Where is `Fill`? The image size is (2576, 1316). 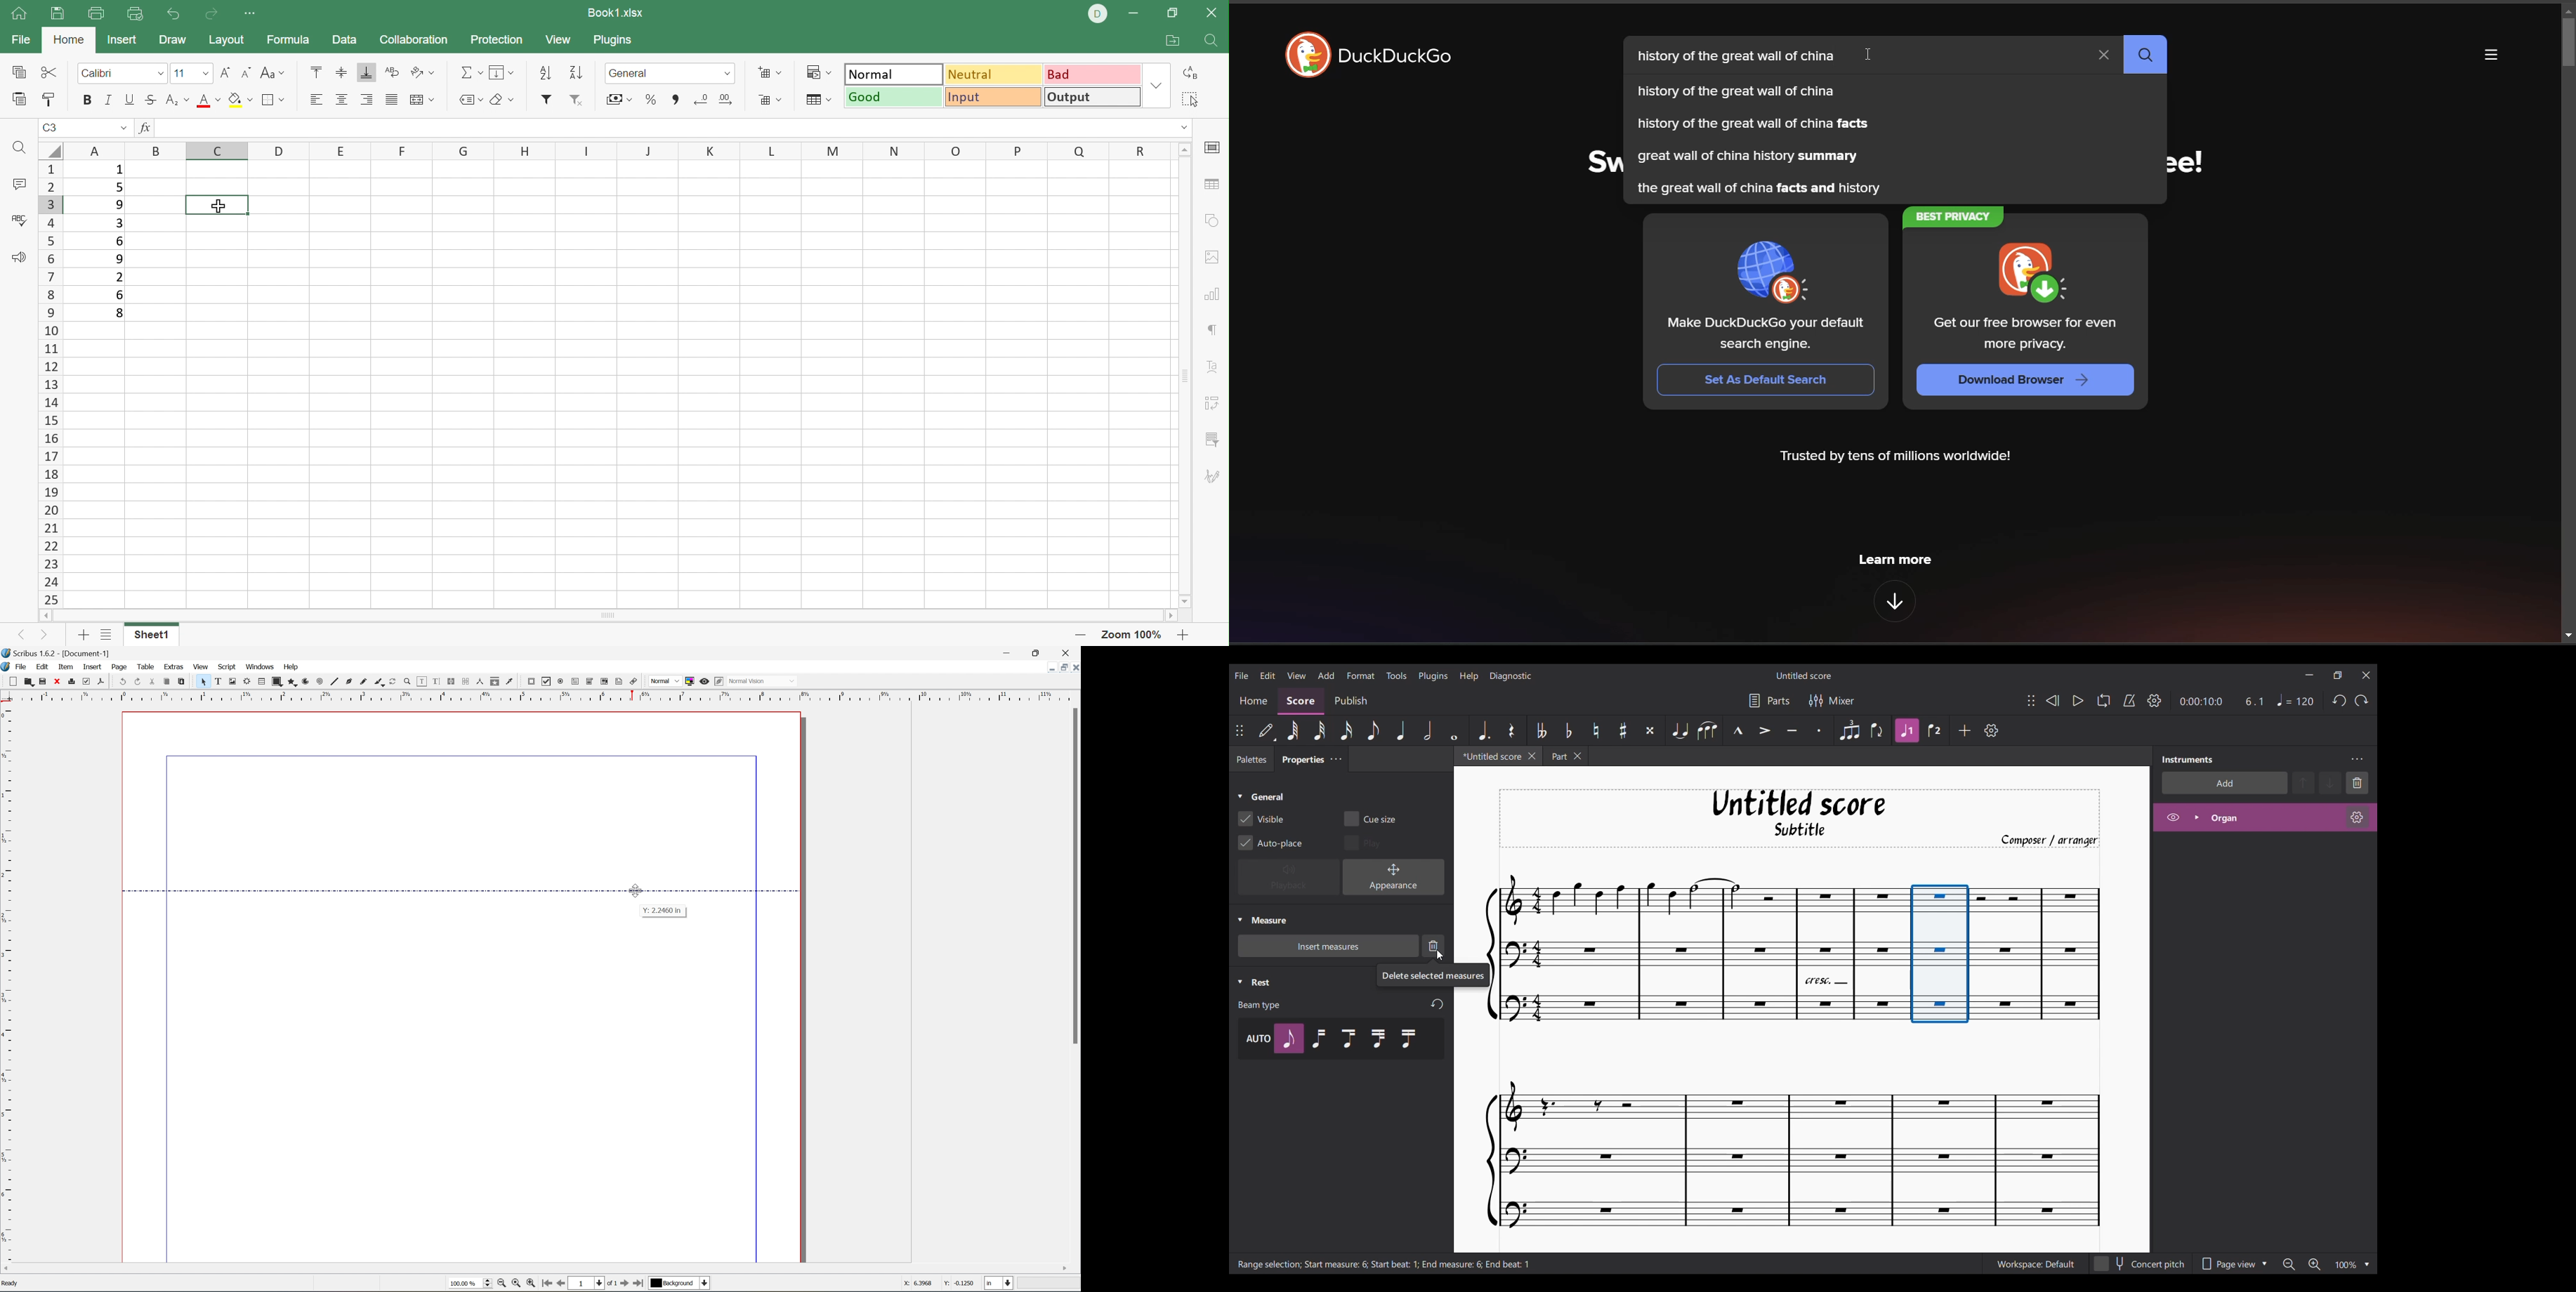
Fill is located at coordinates (240, 101).